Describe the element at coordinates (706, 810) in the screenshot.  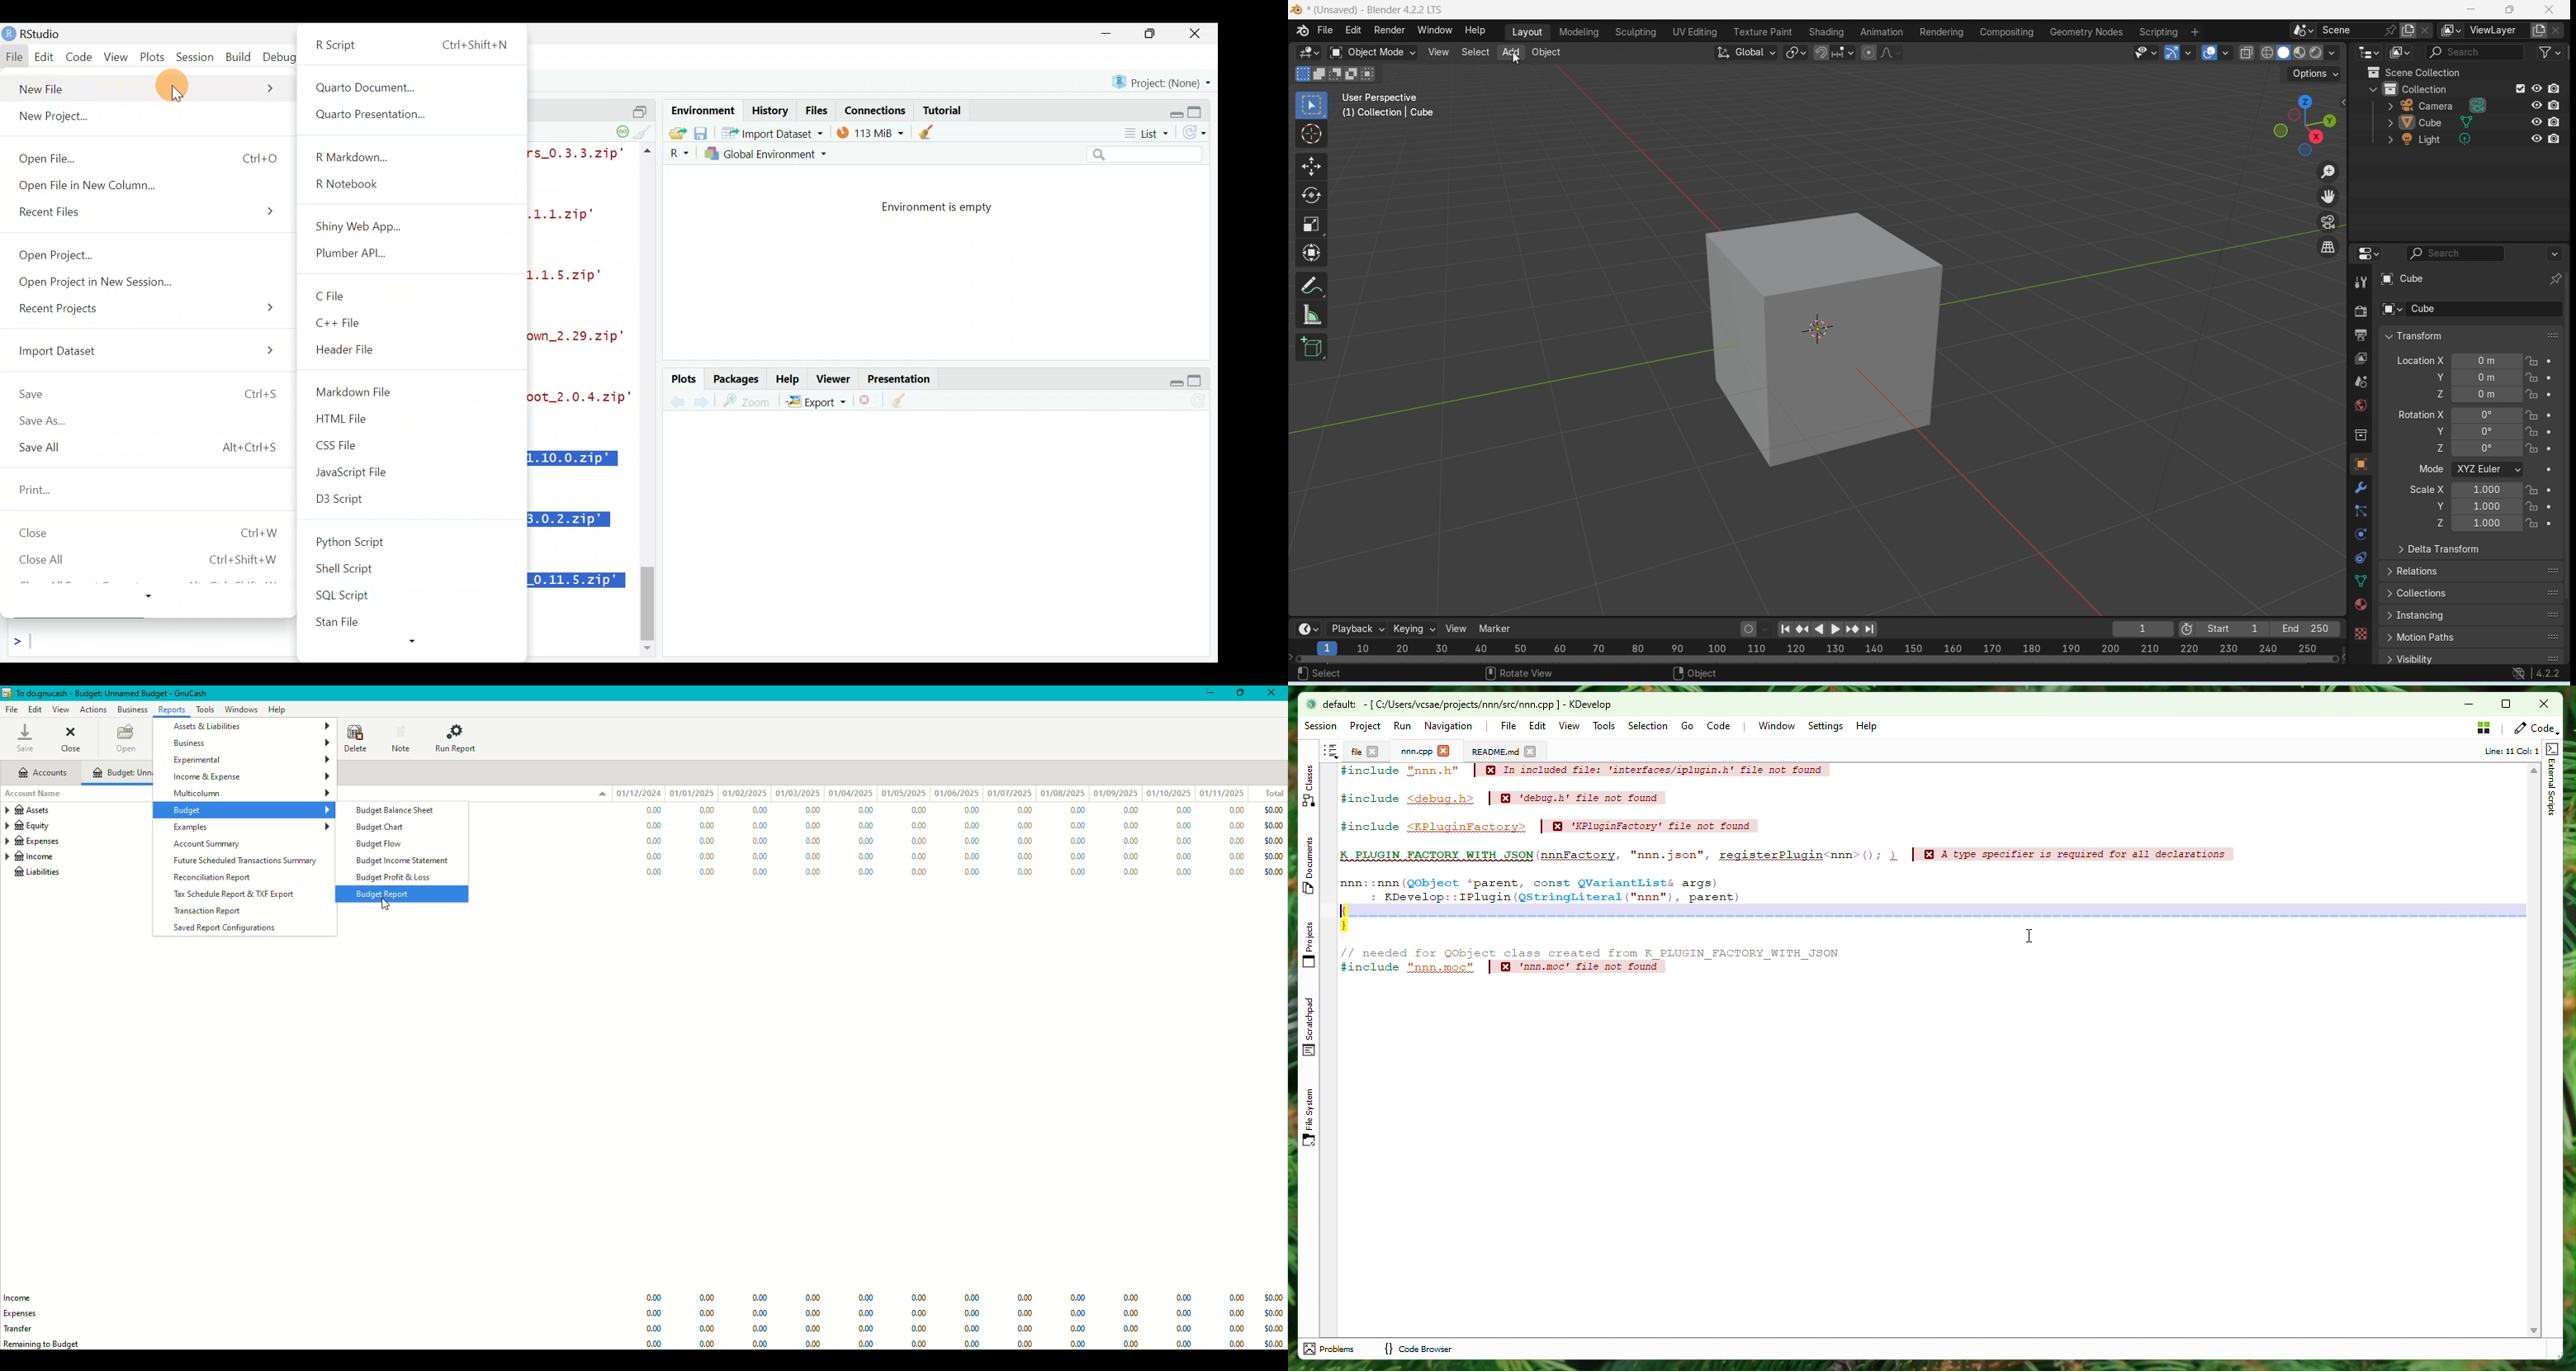
I see `0.00` at that location.